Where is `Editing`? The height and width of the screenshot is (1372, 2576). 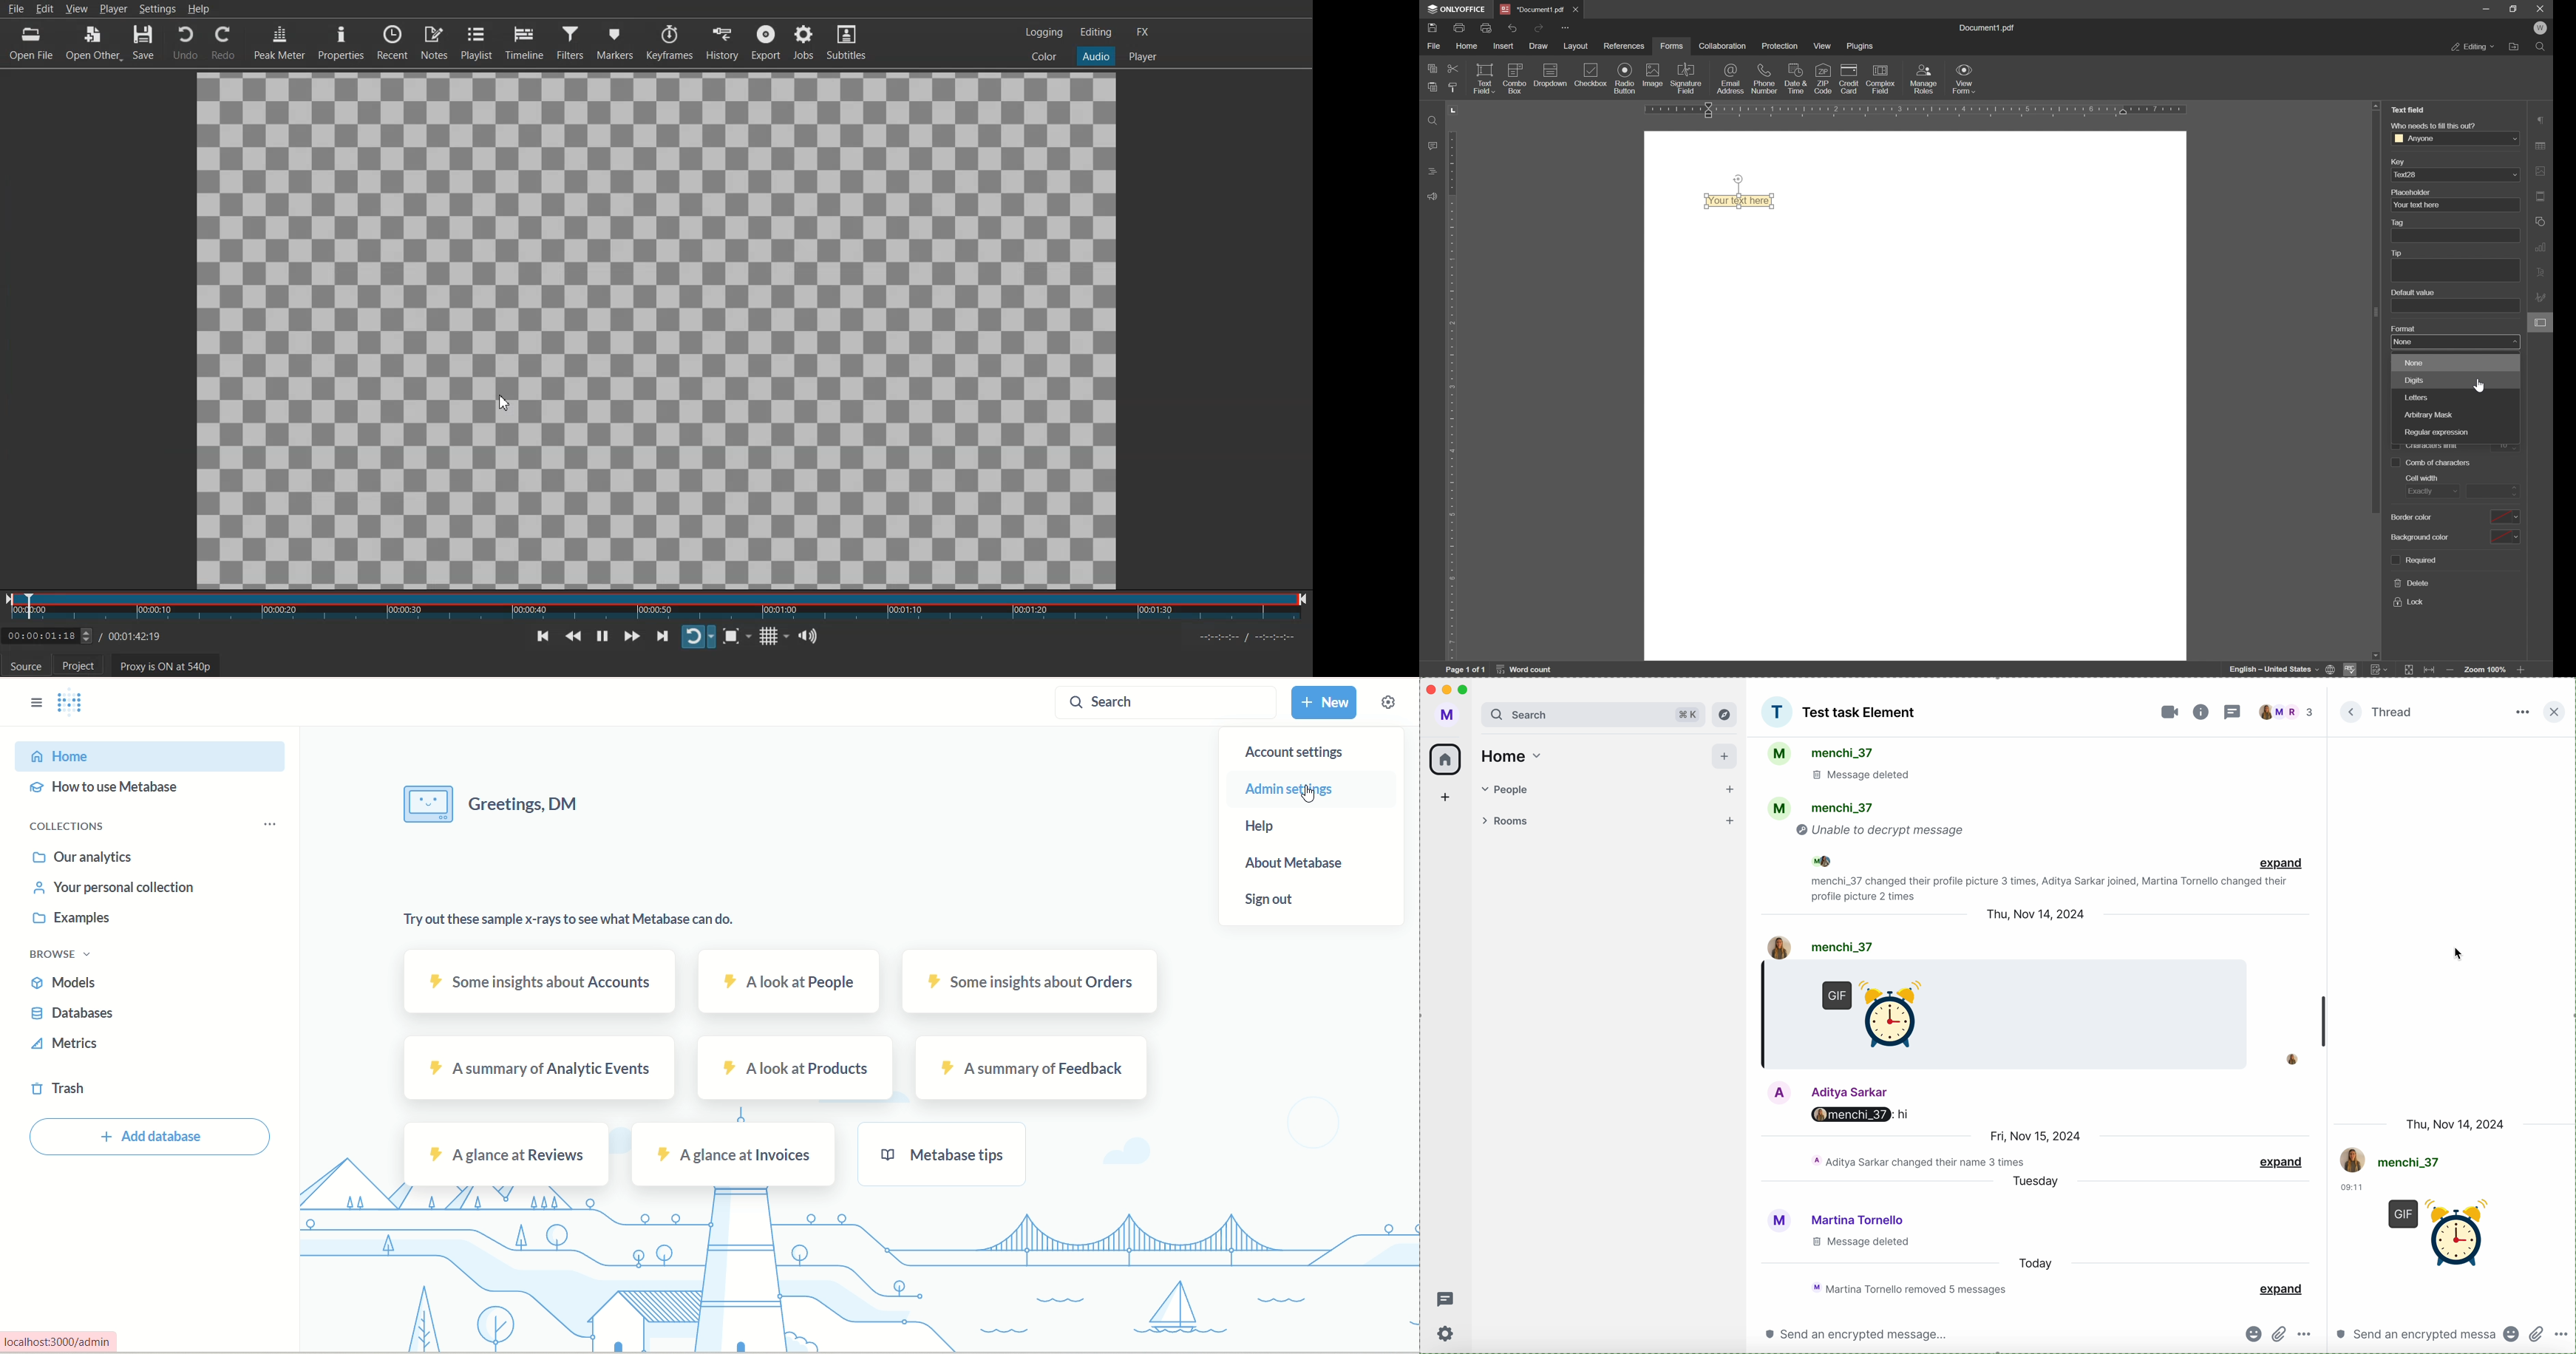 Editing is located at coordinates (1096, 32).